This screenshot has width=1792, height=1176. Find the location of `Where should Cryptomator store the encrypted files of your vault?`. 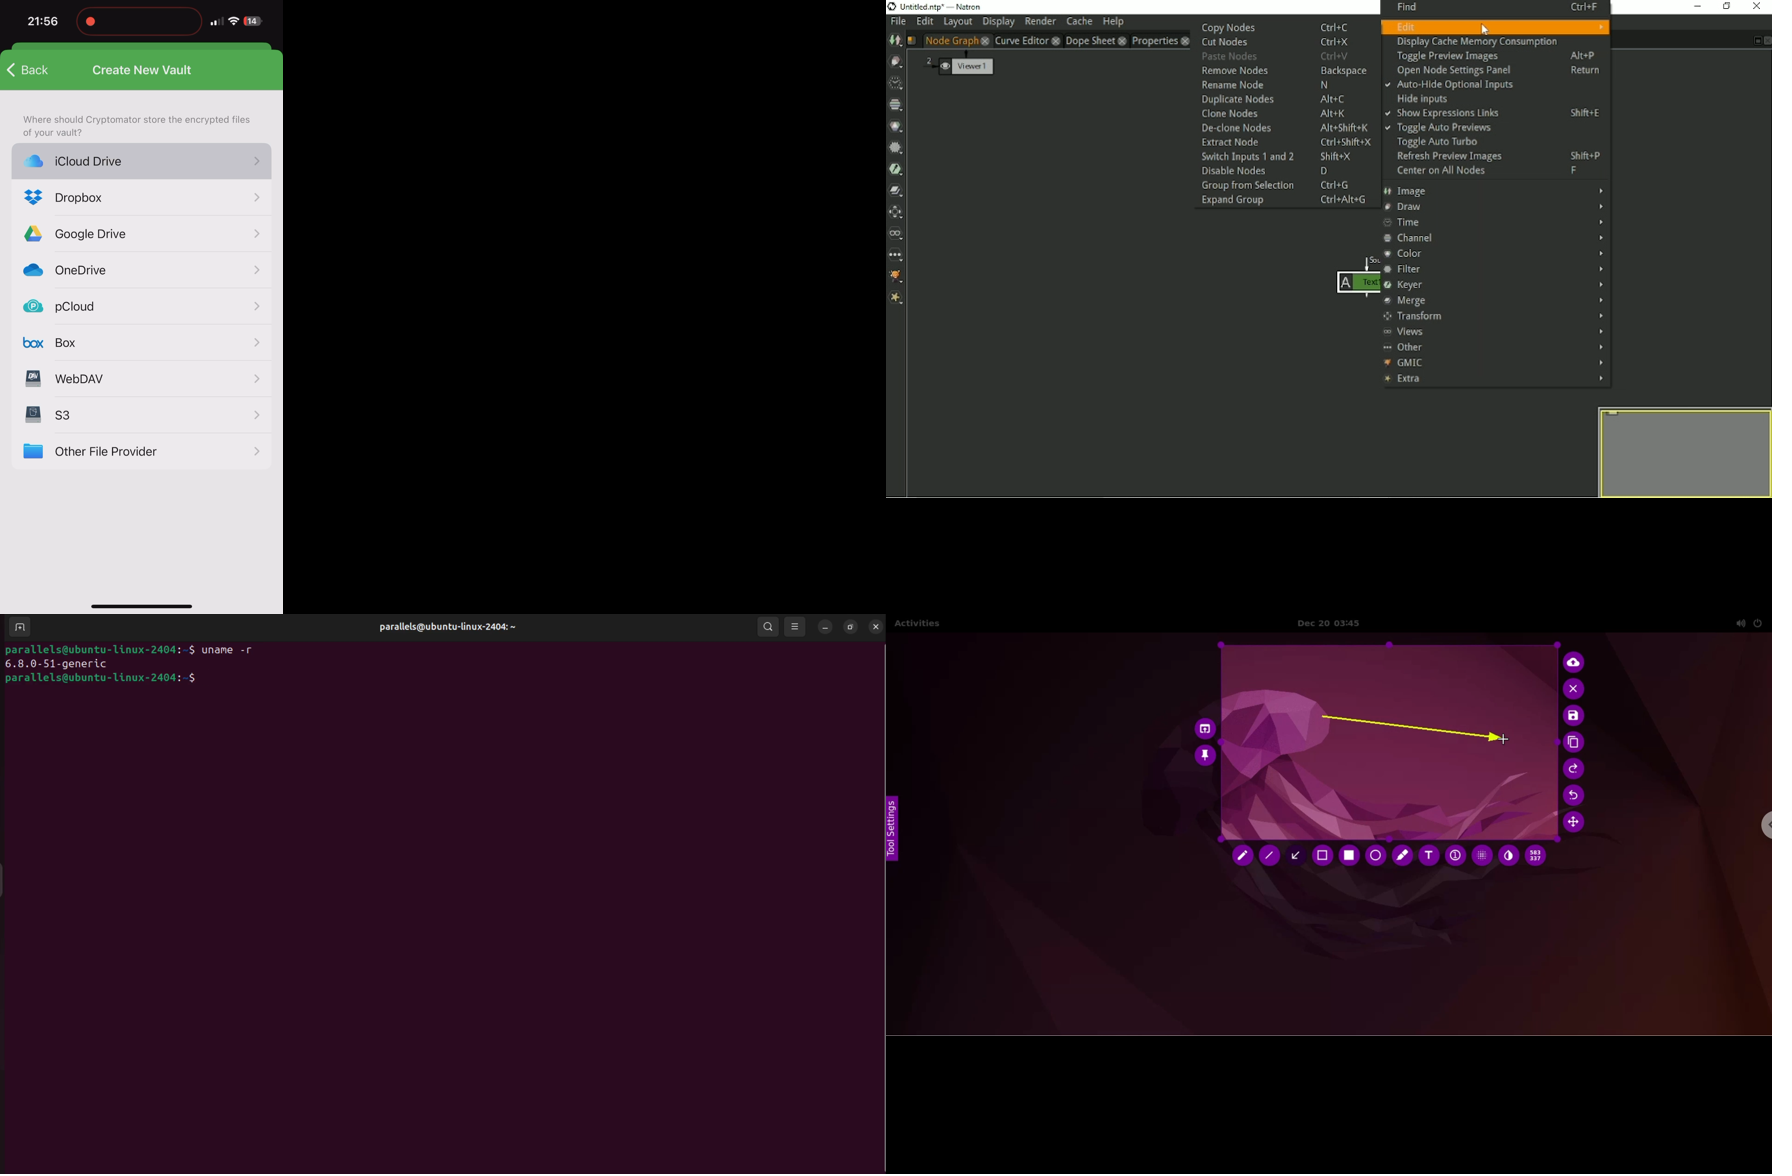

Where should Cryptomator store the encrypted files of your vault? is located at coordinates (138, 124).